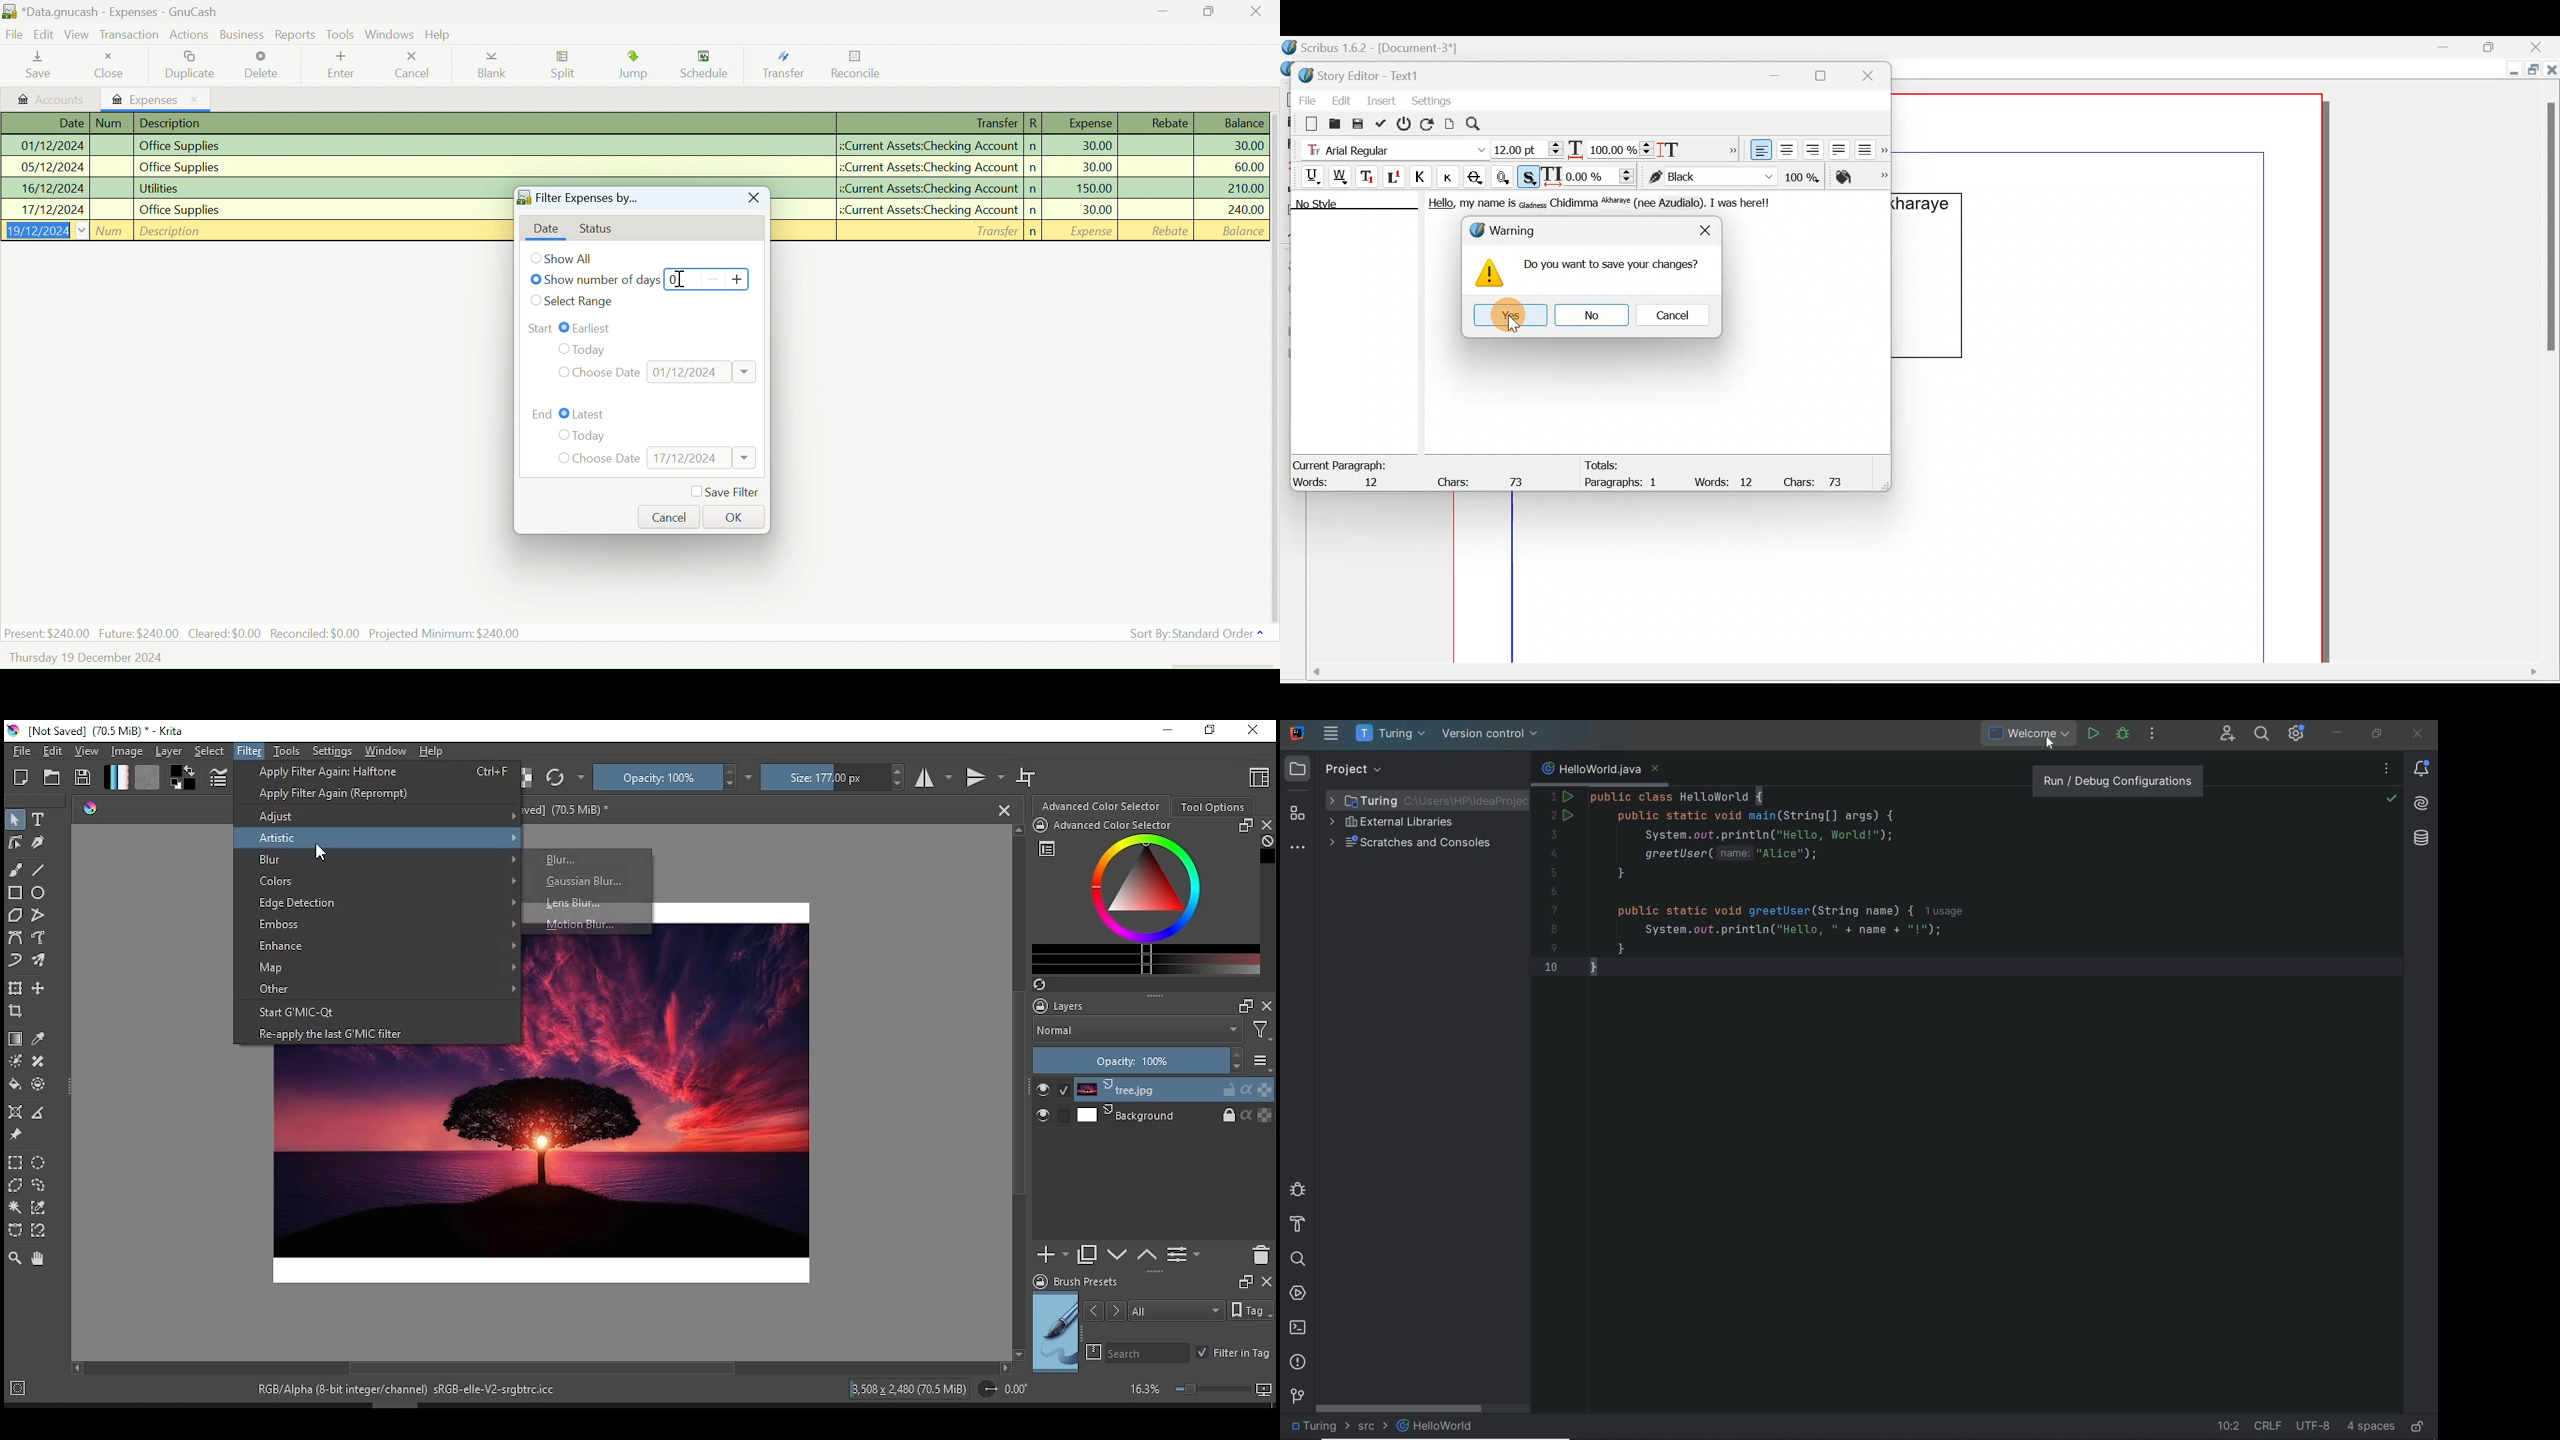  Describe the element at coordinates (633, 146) in the screenshot. I see `Office Supplies Transaction` at that location.